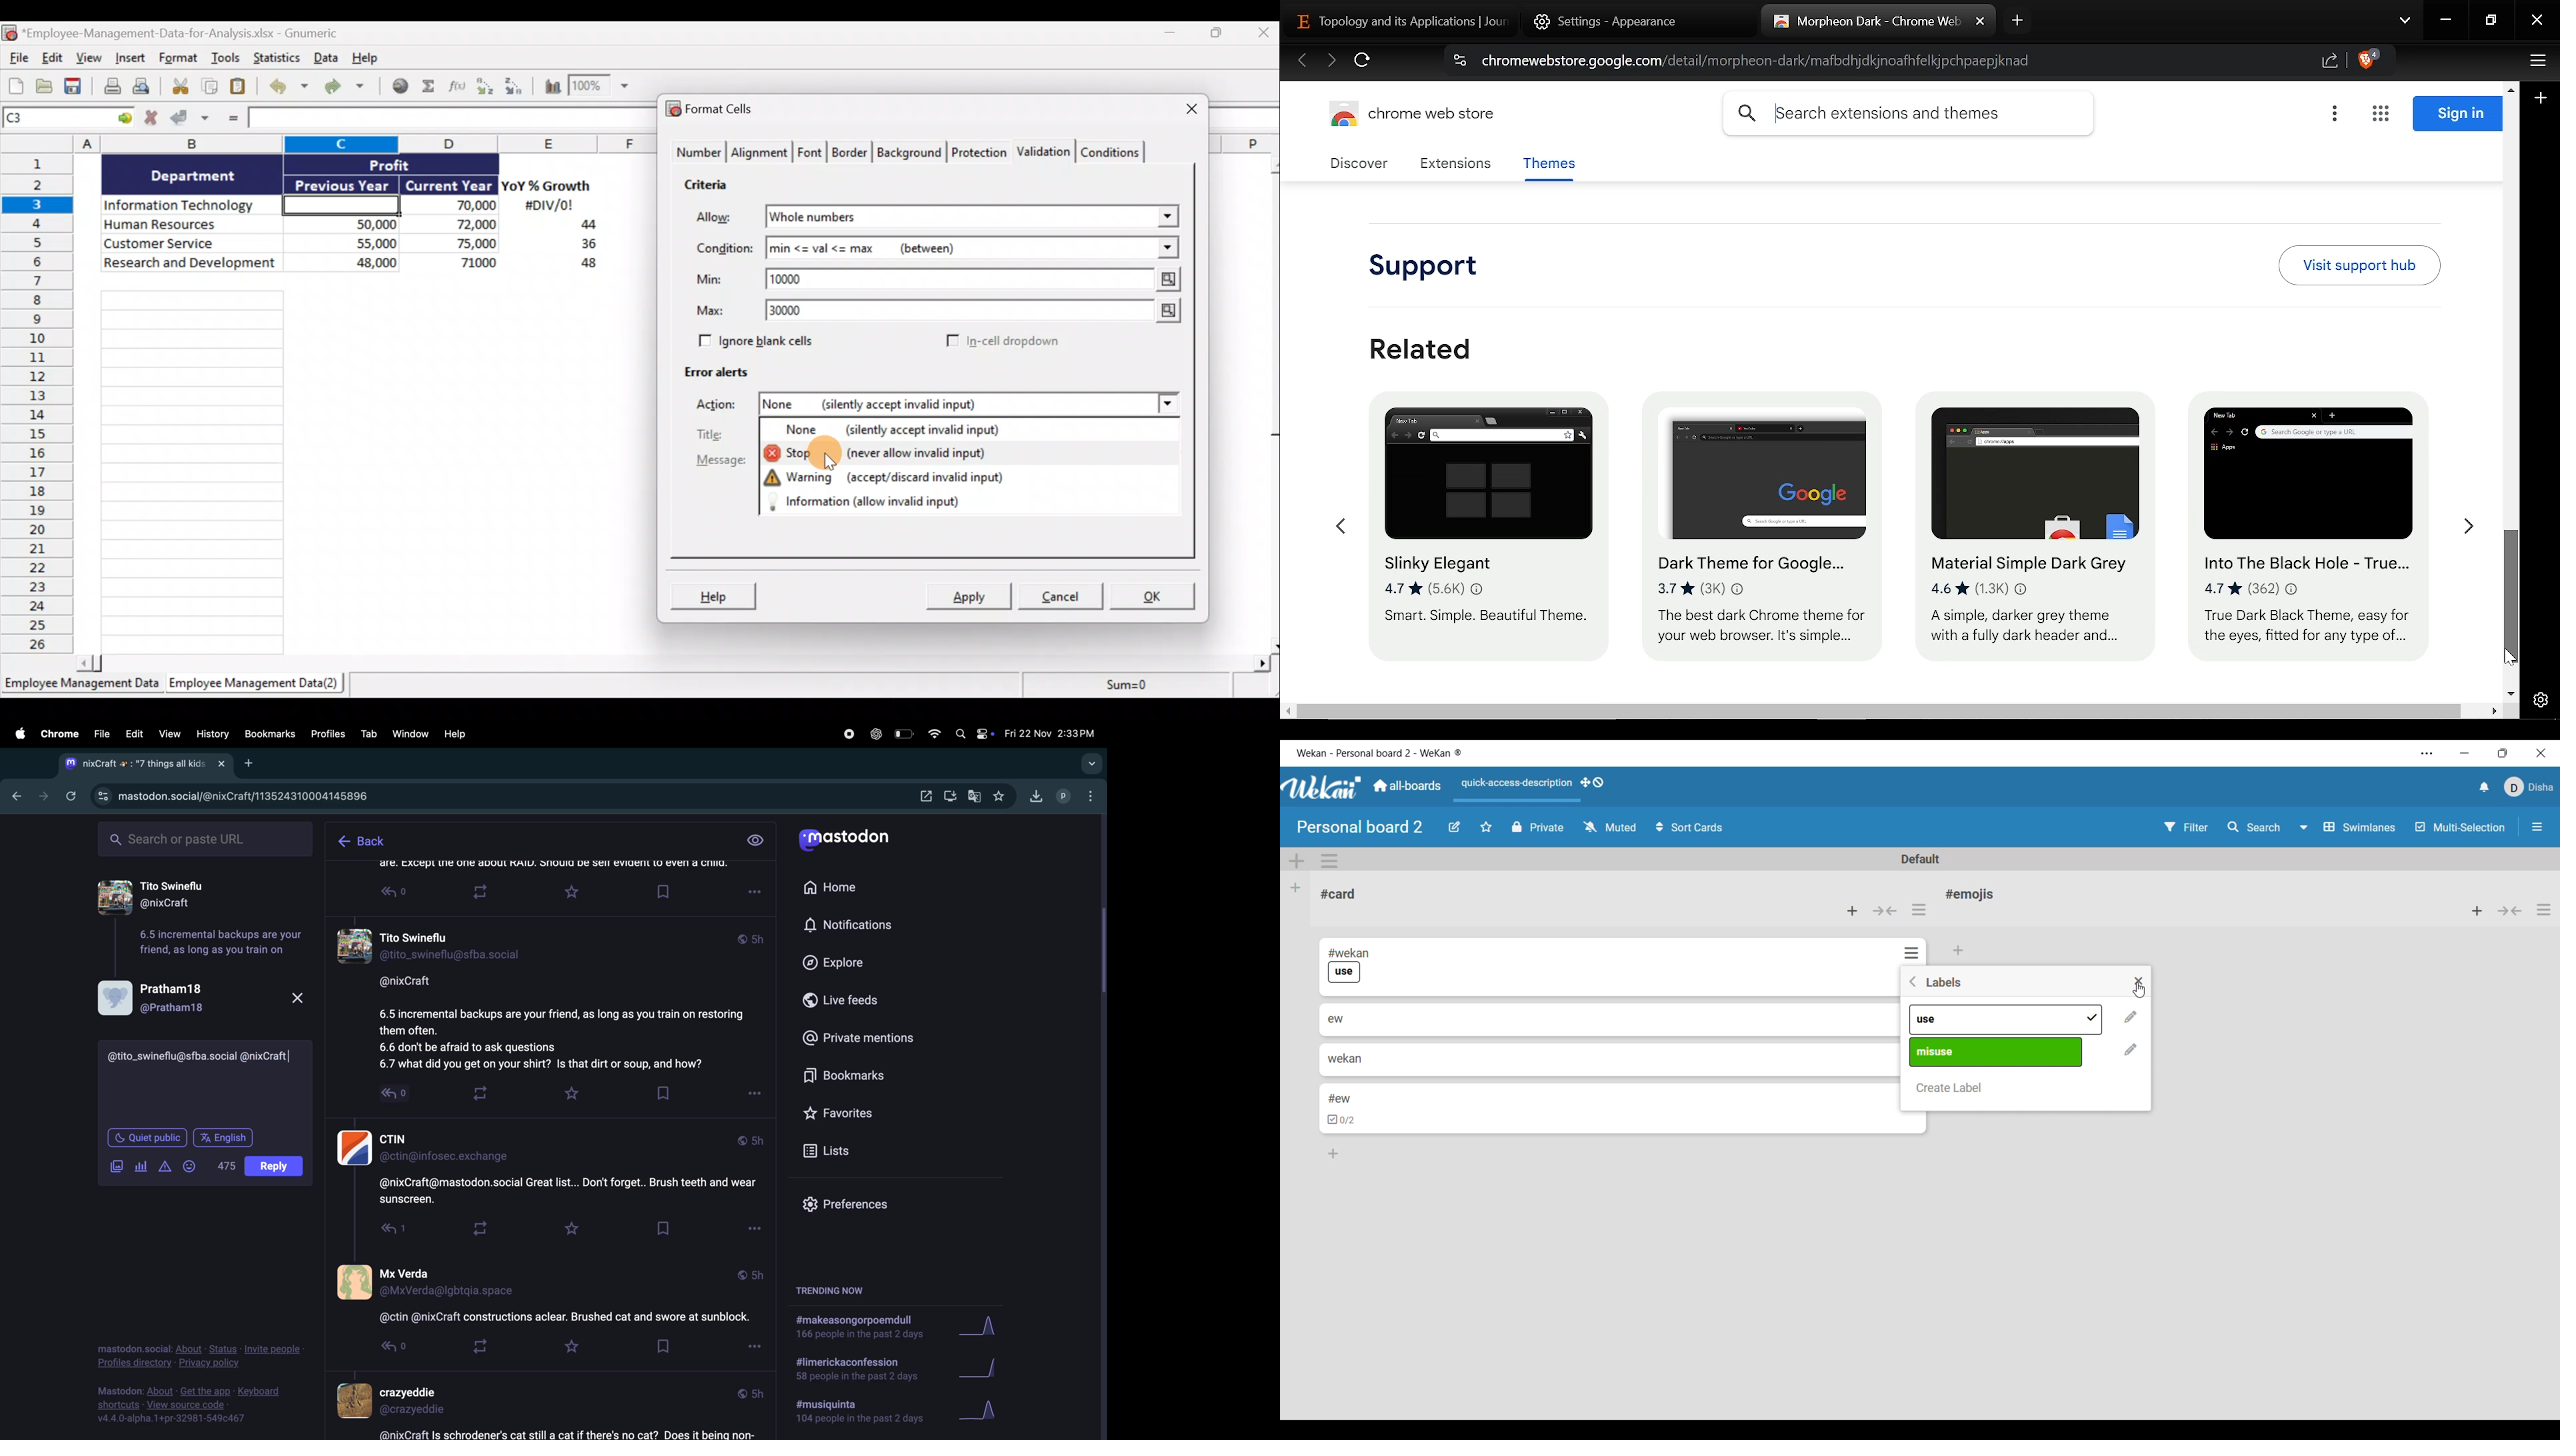 The image size is (2576, 1456). Describe the element at coordinates (349, 223) in the screenshot. I see `50,000` at that location.